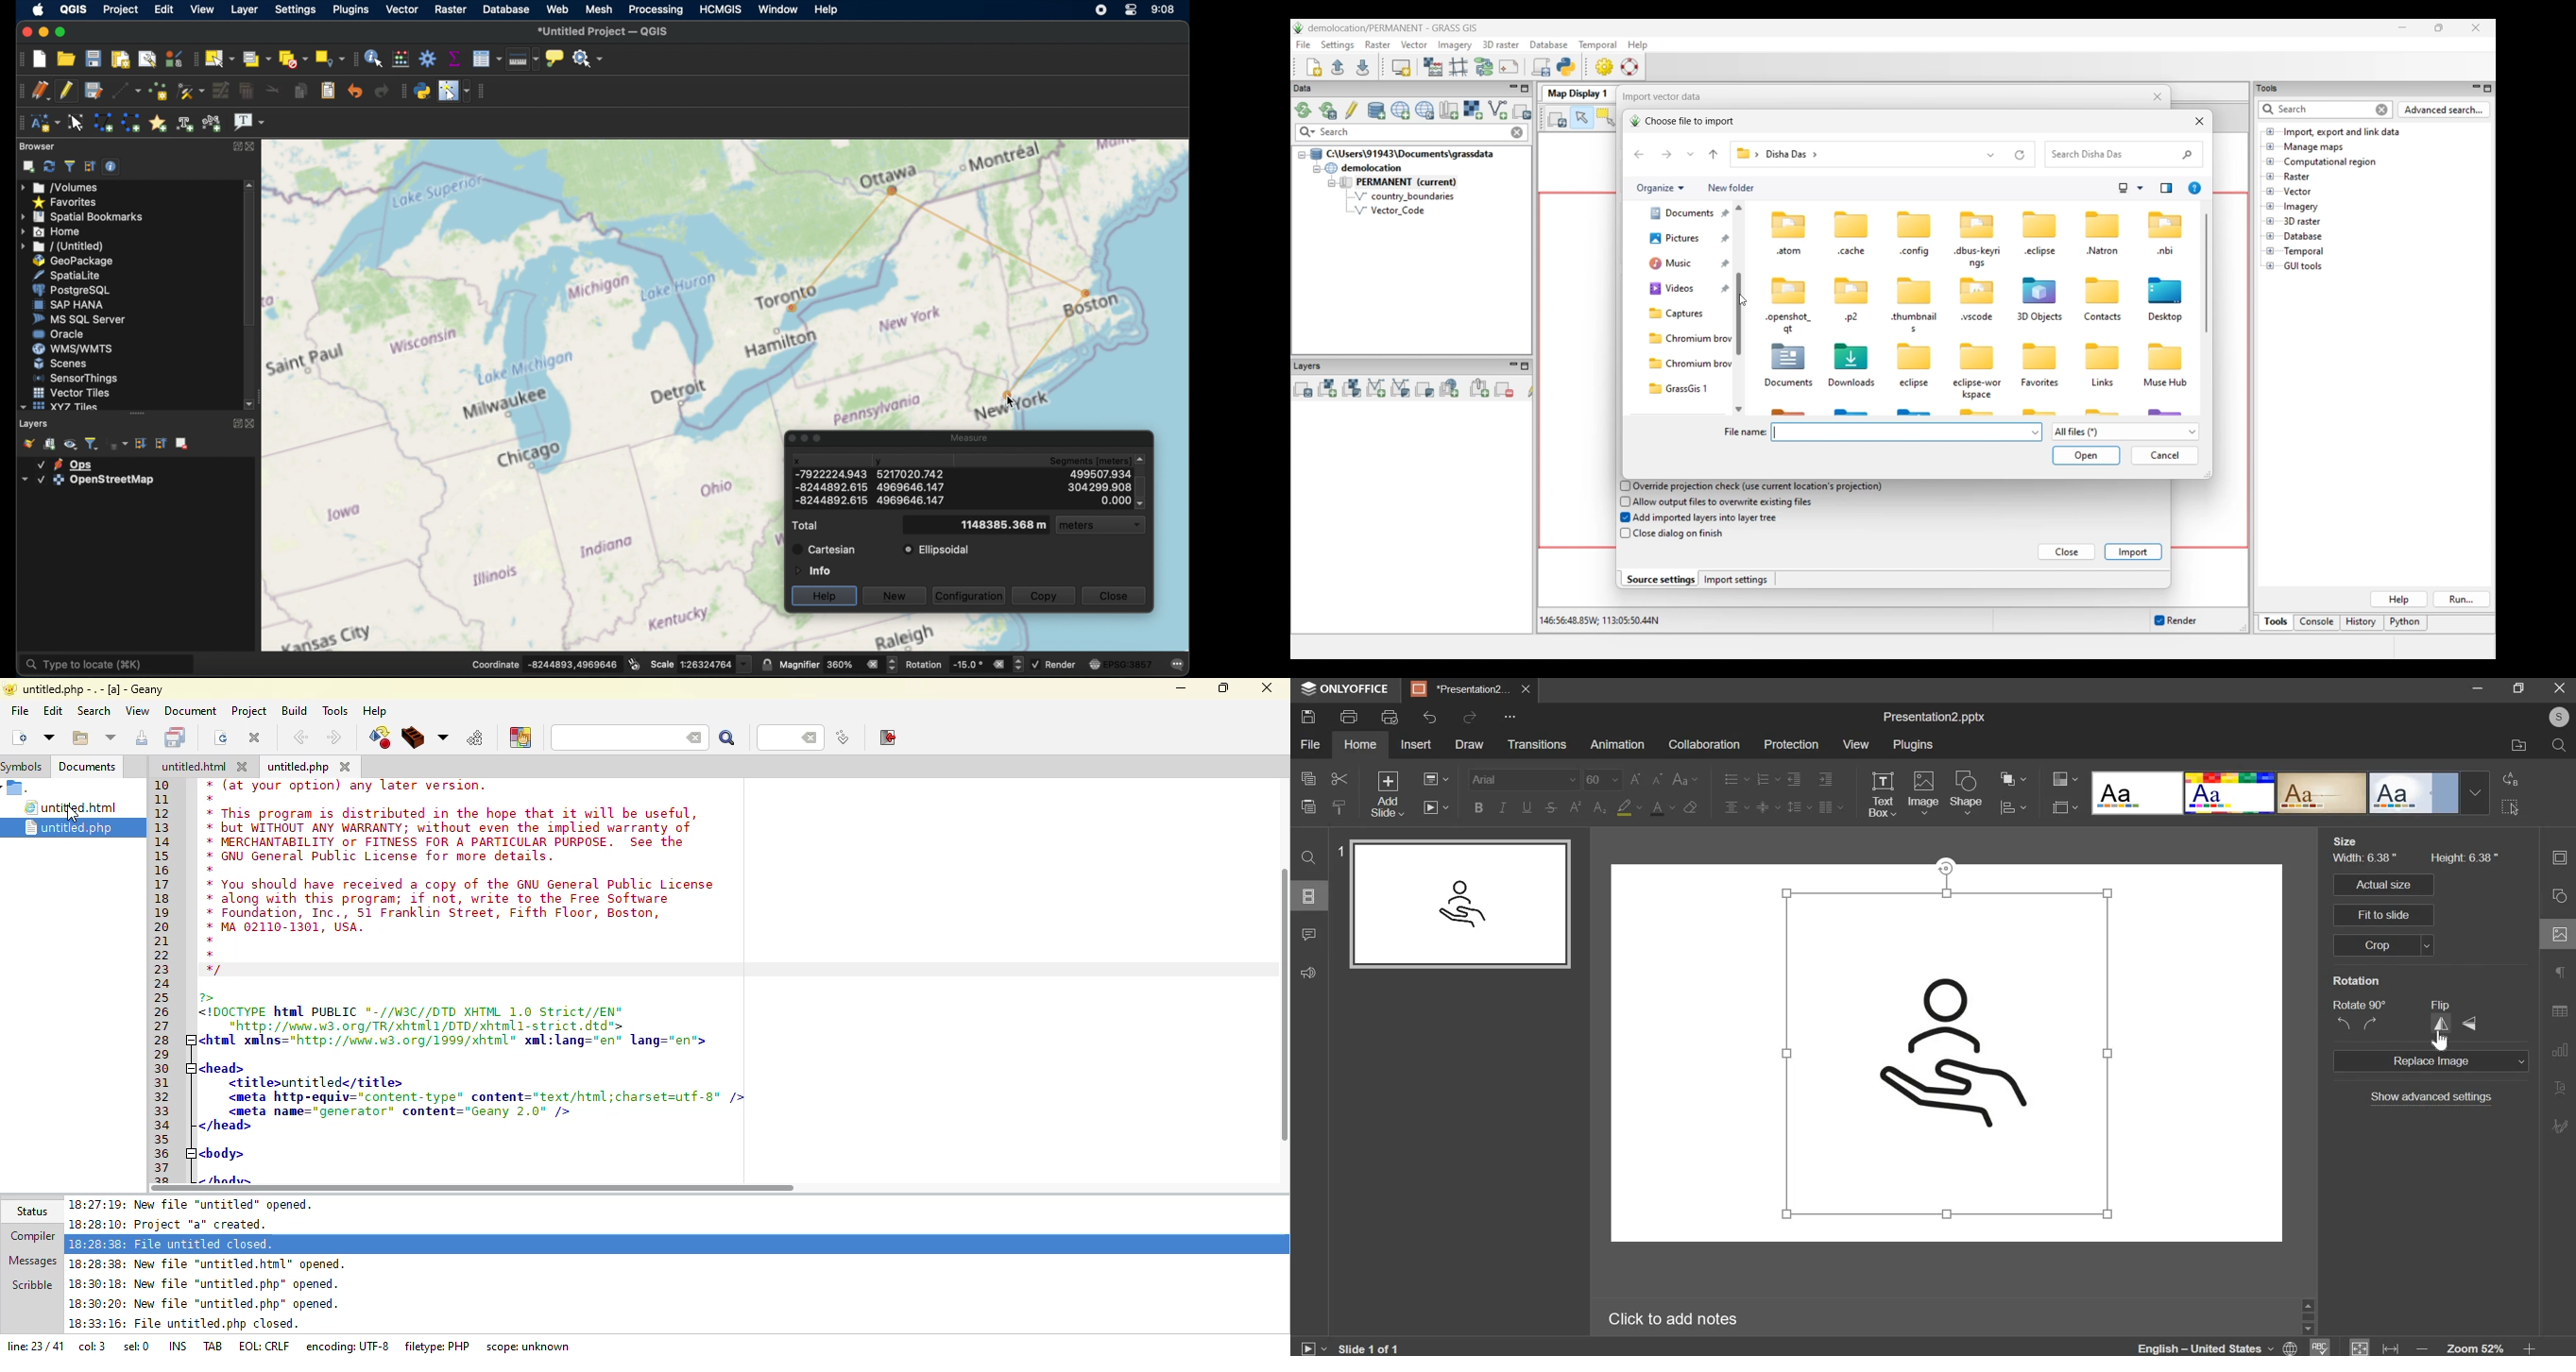  Describe the element at coordinates (450, 9) in the screenshot. I see `raster` at that location.